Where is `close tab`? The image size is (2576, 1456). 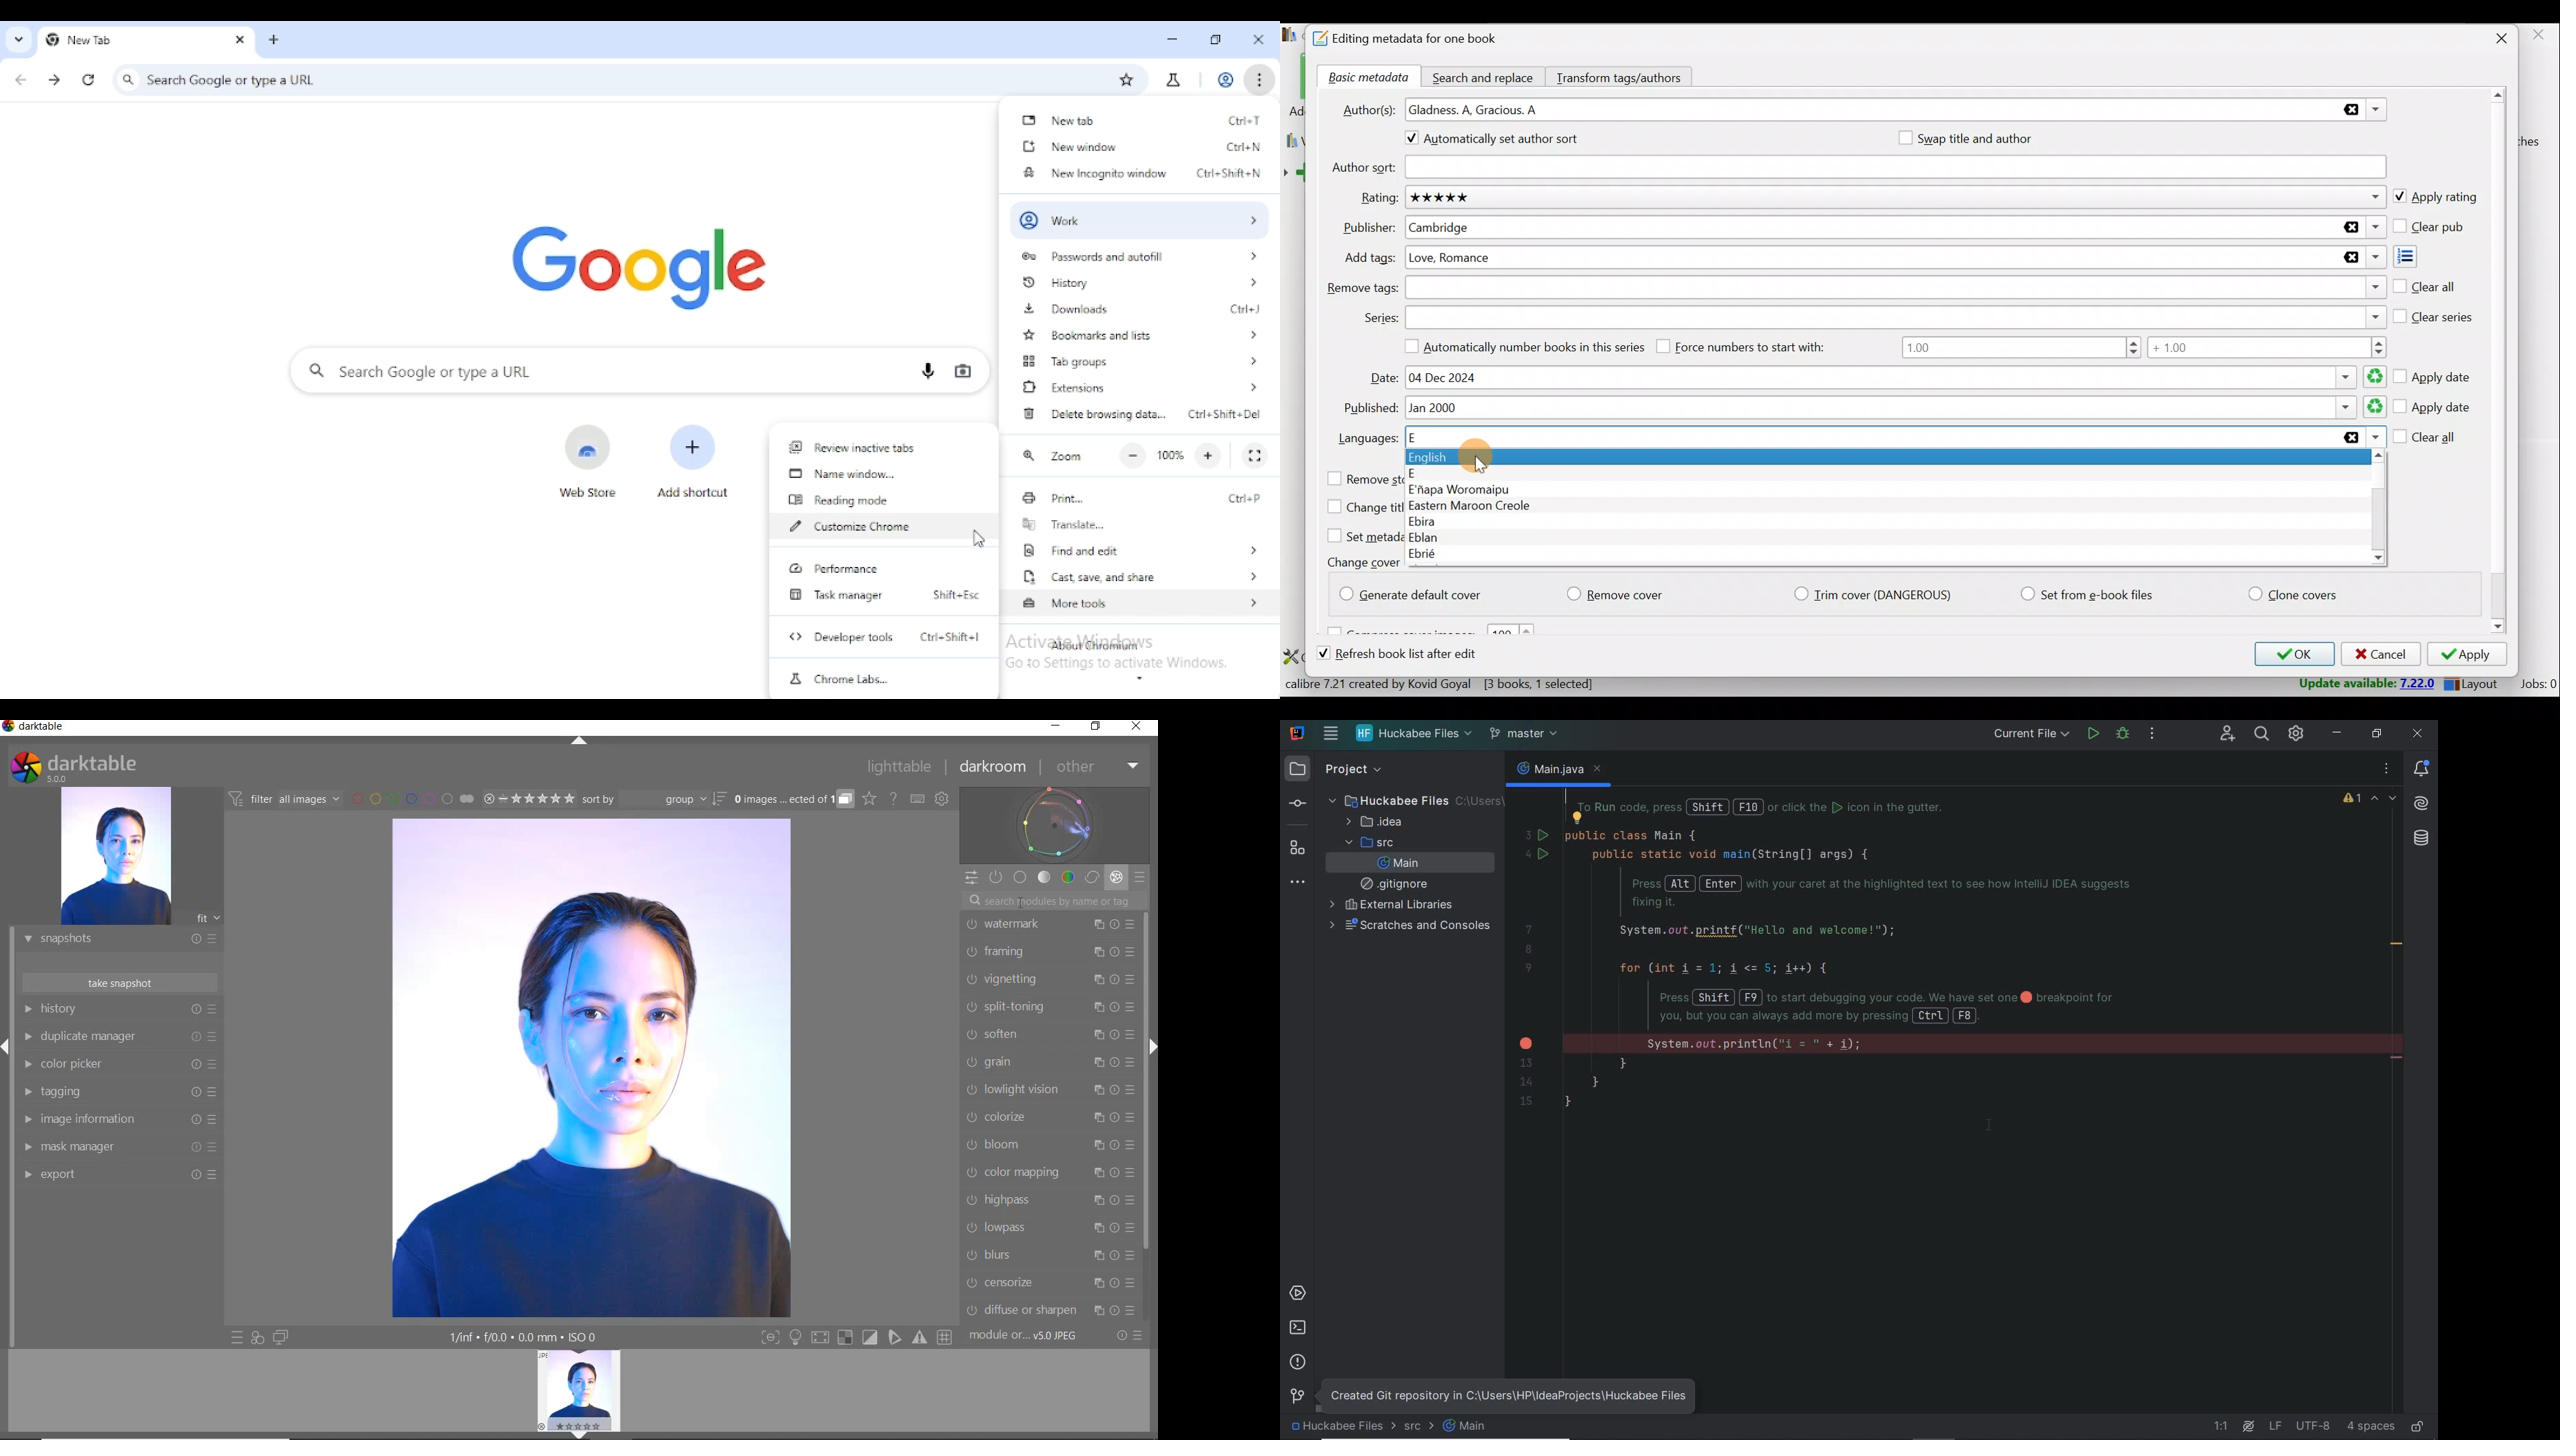 close tab is located at coordinates (1259, 39).